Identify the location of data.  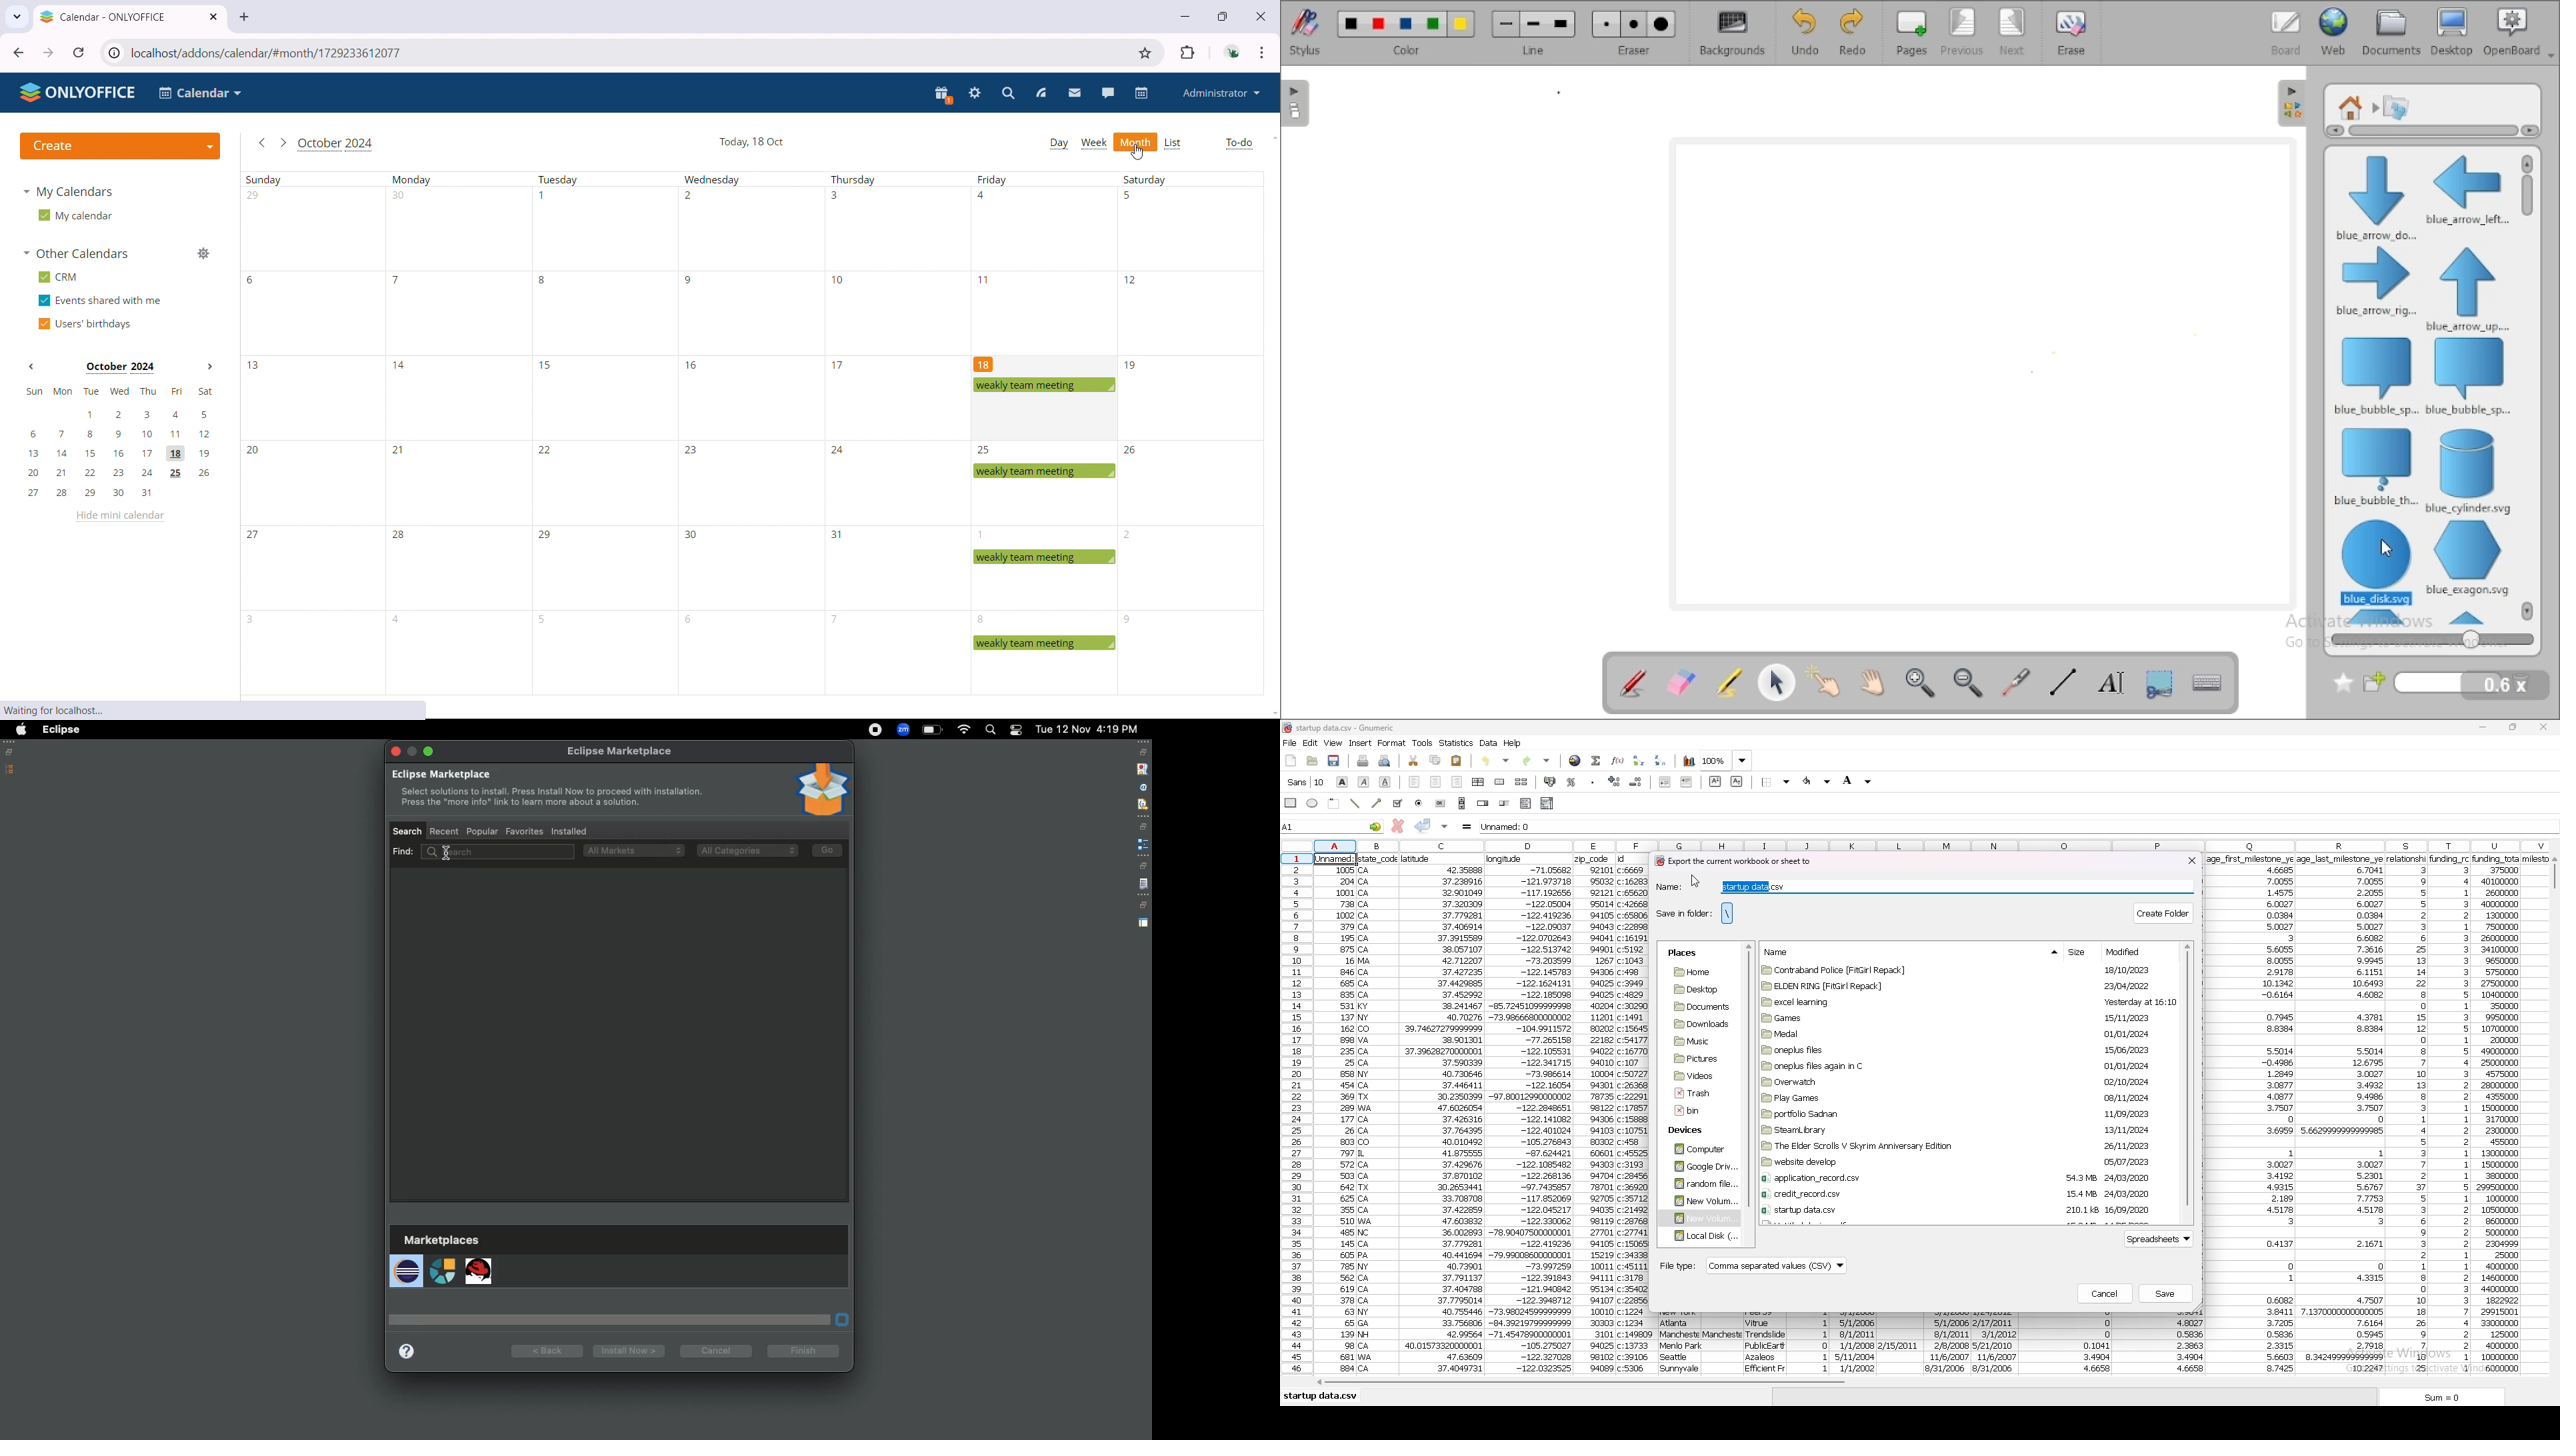
(2407, 1116).